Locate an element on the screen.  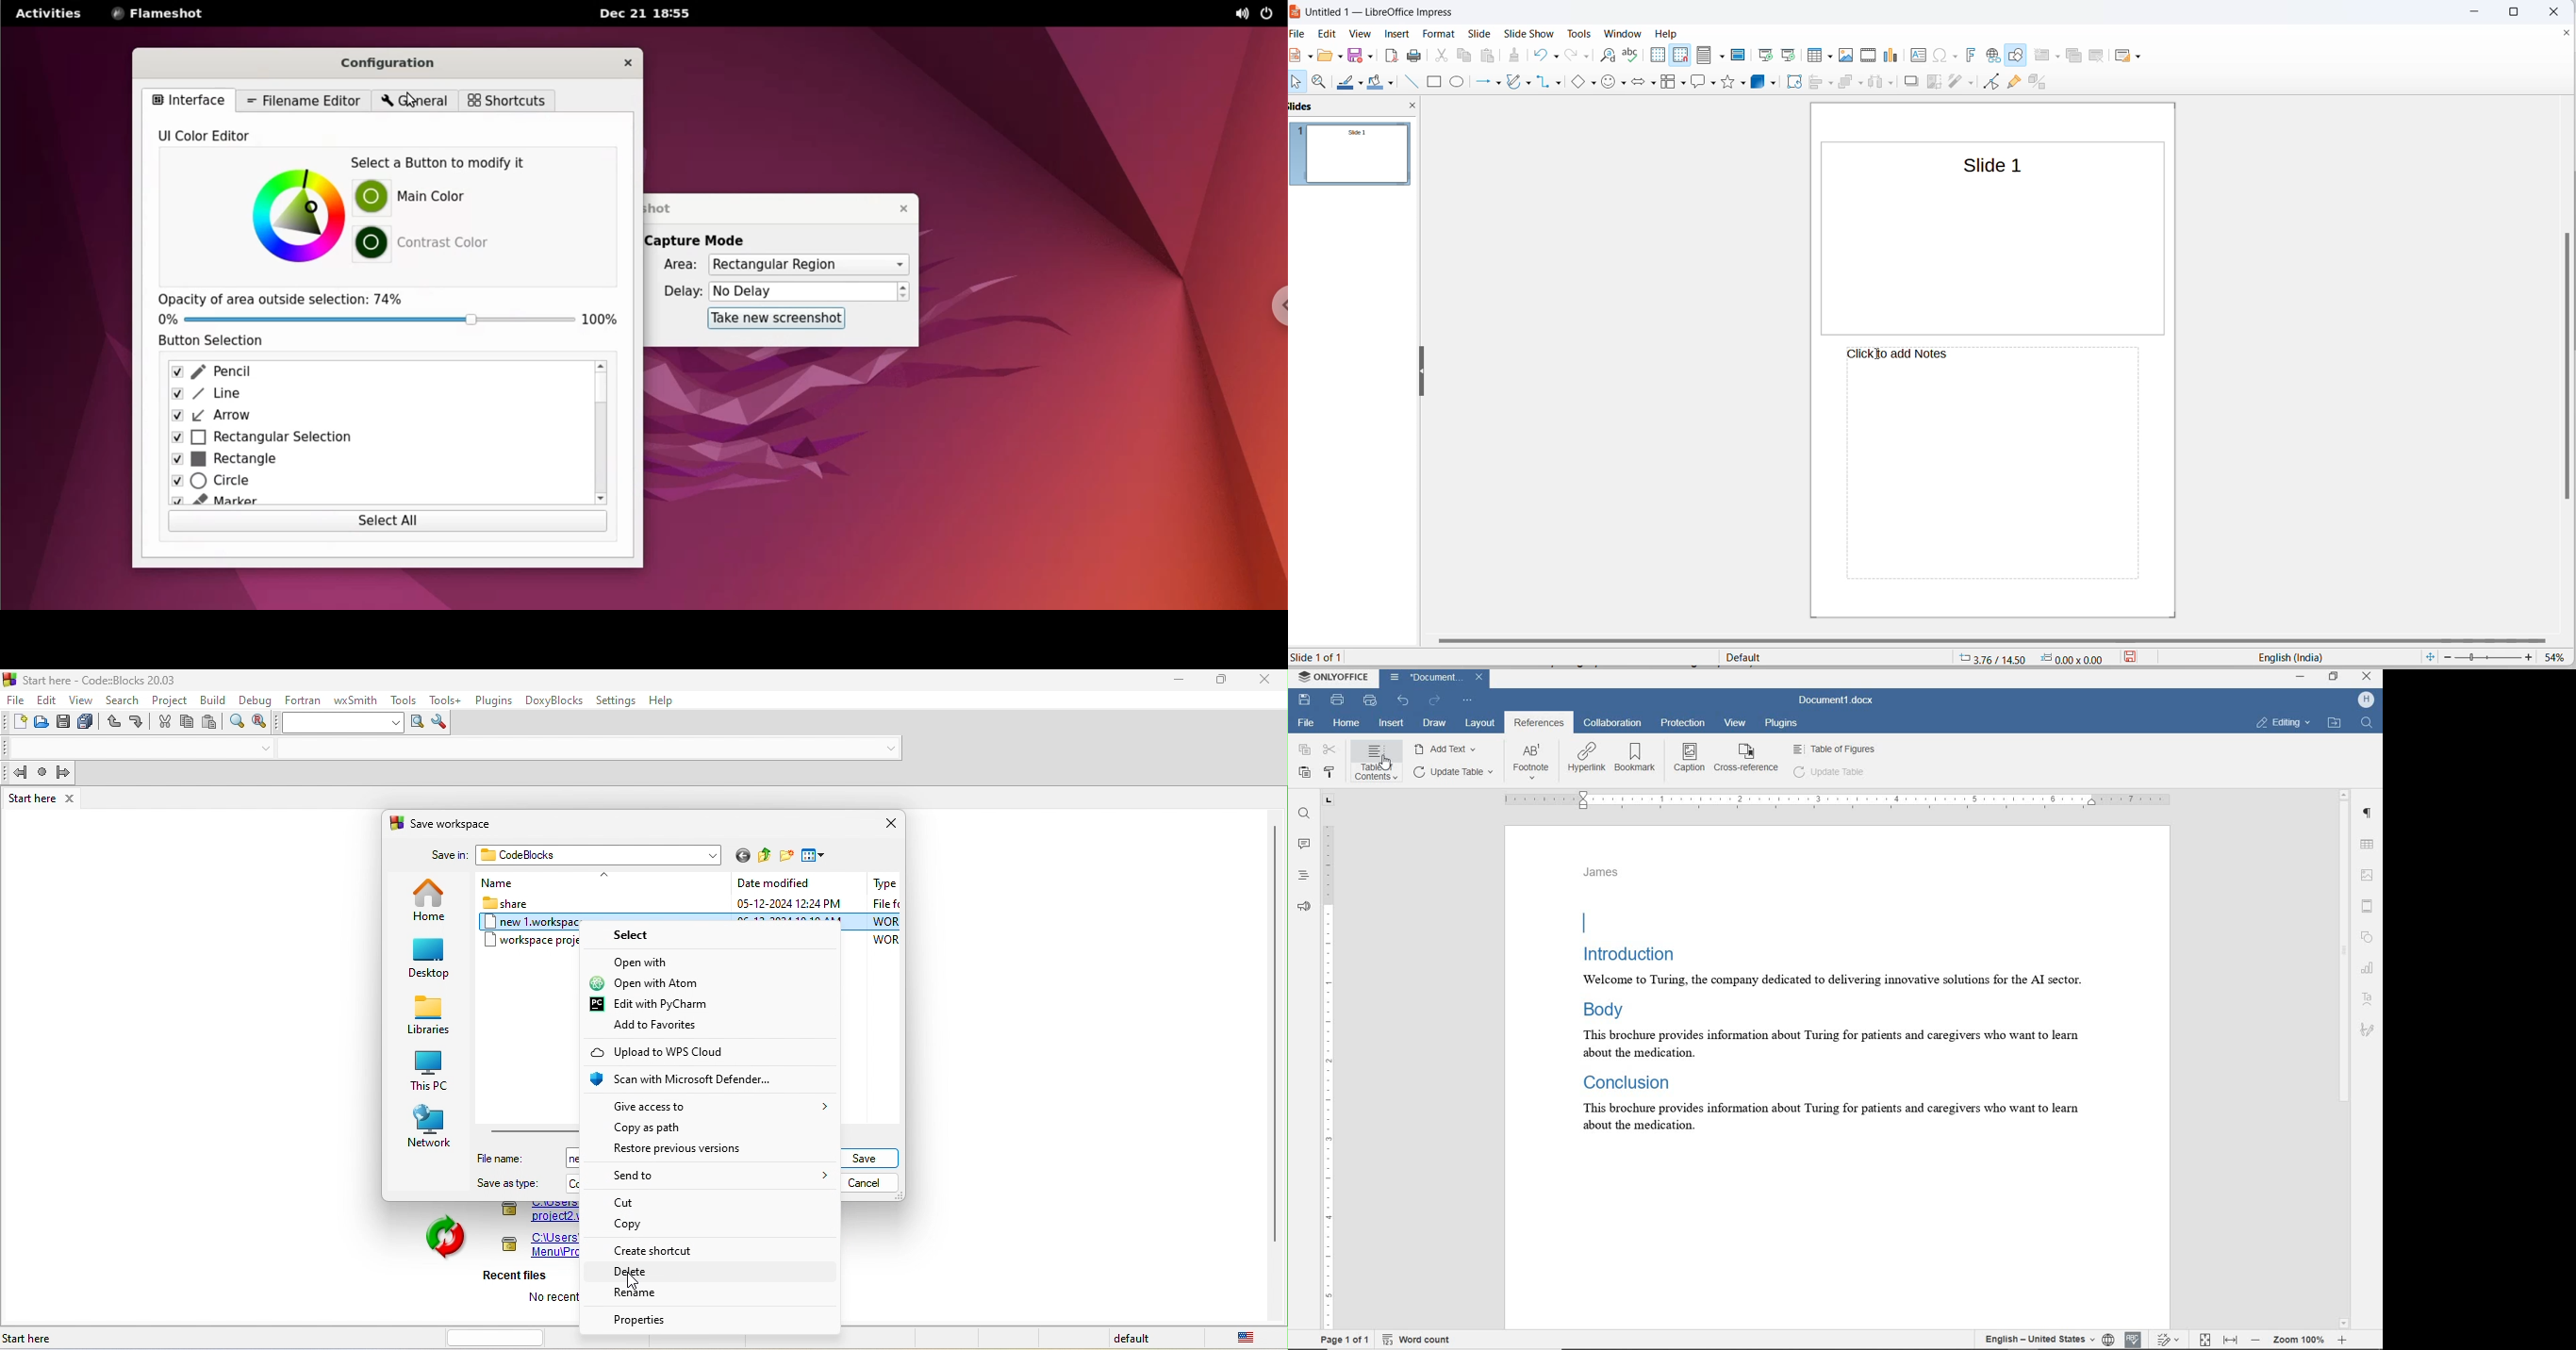
save is located at coordinates (1356, 54).